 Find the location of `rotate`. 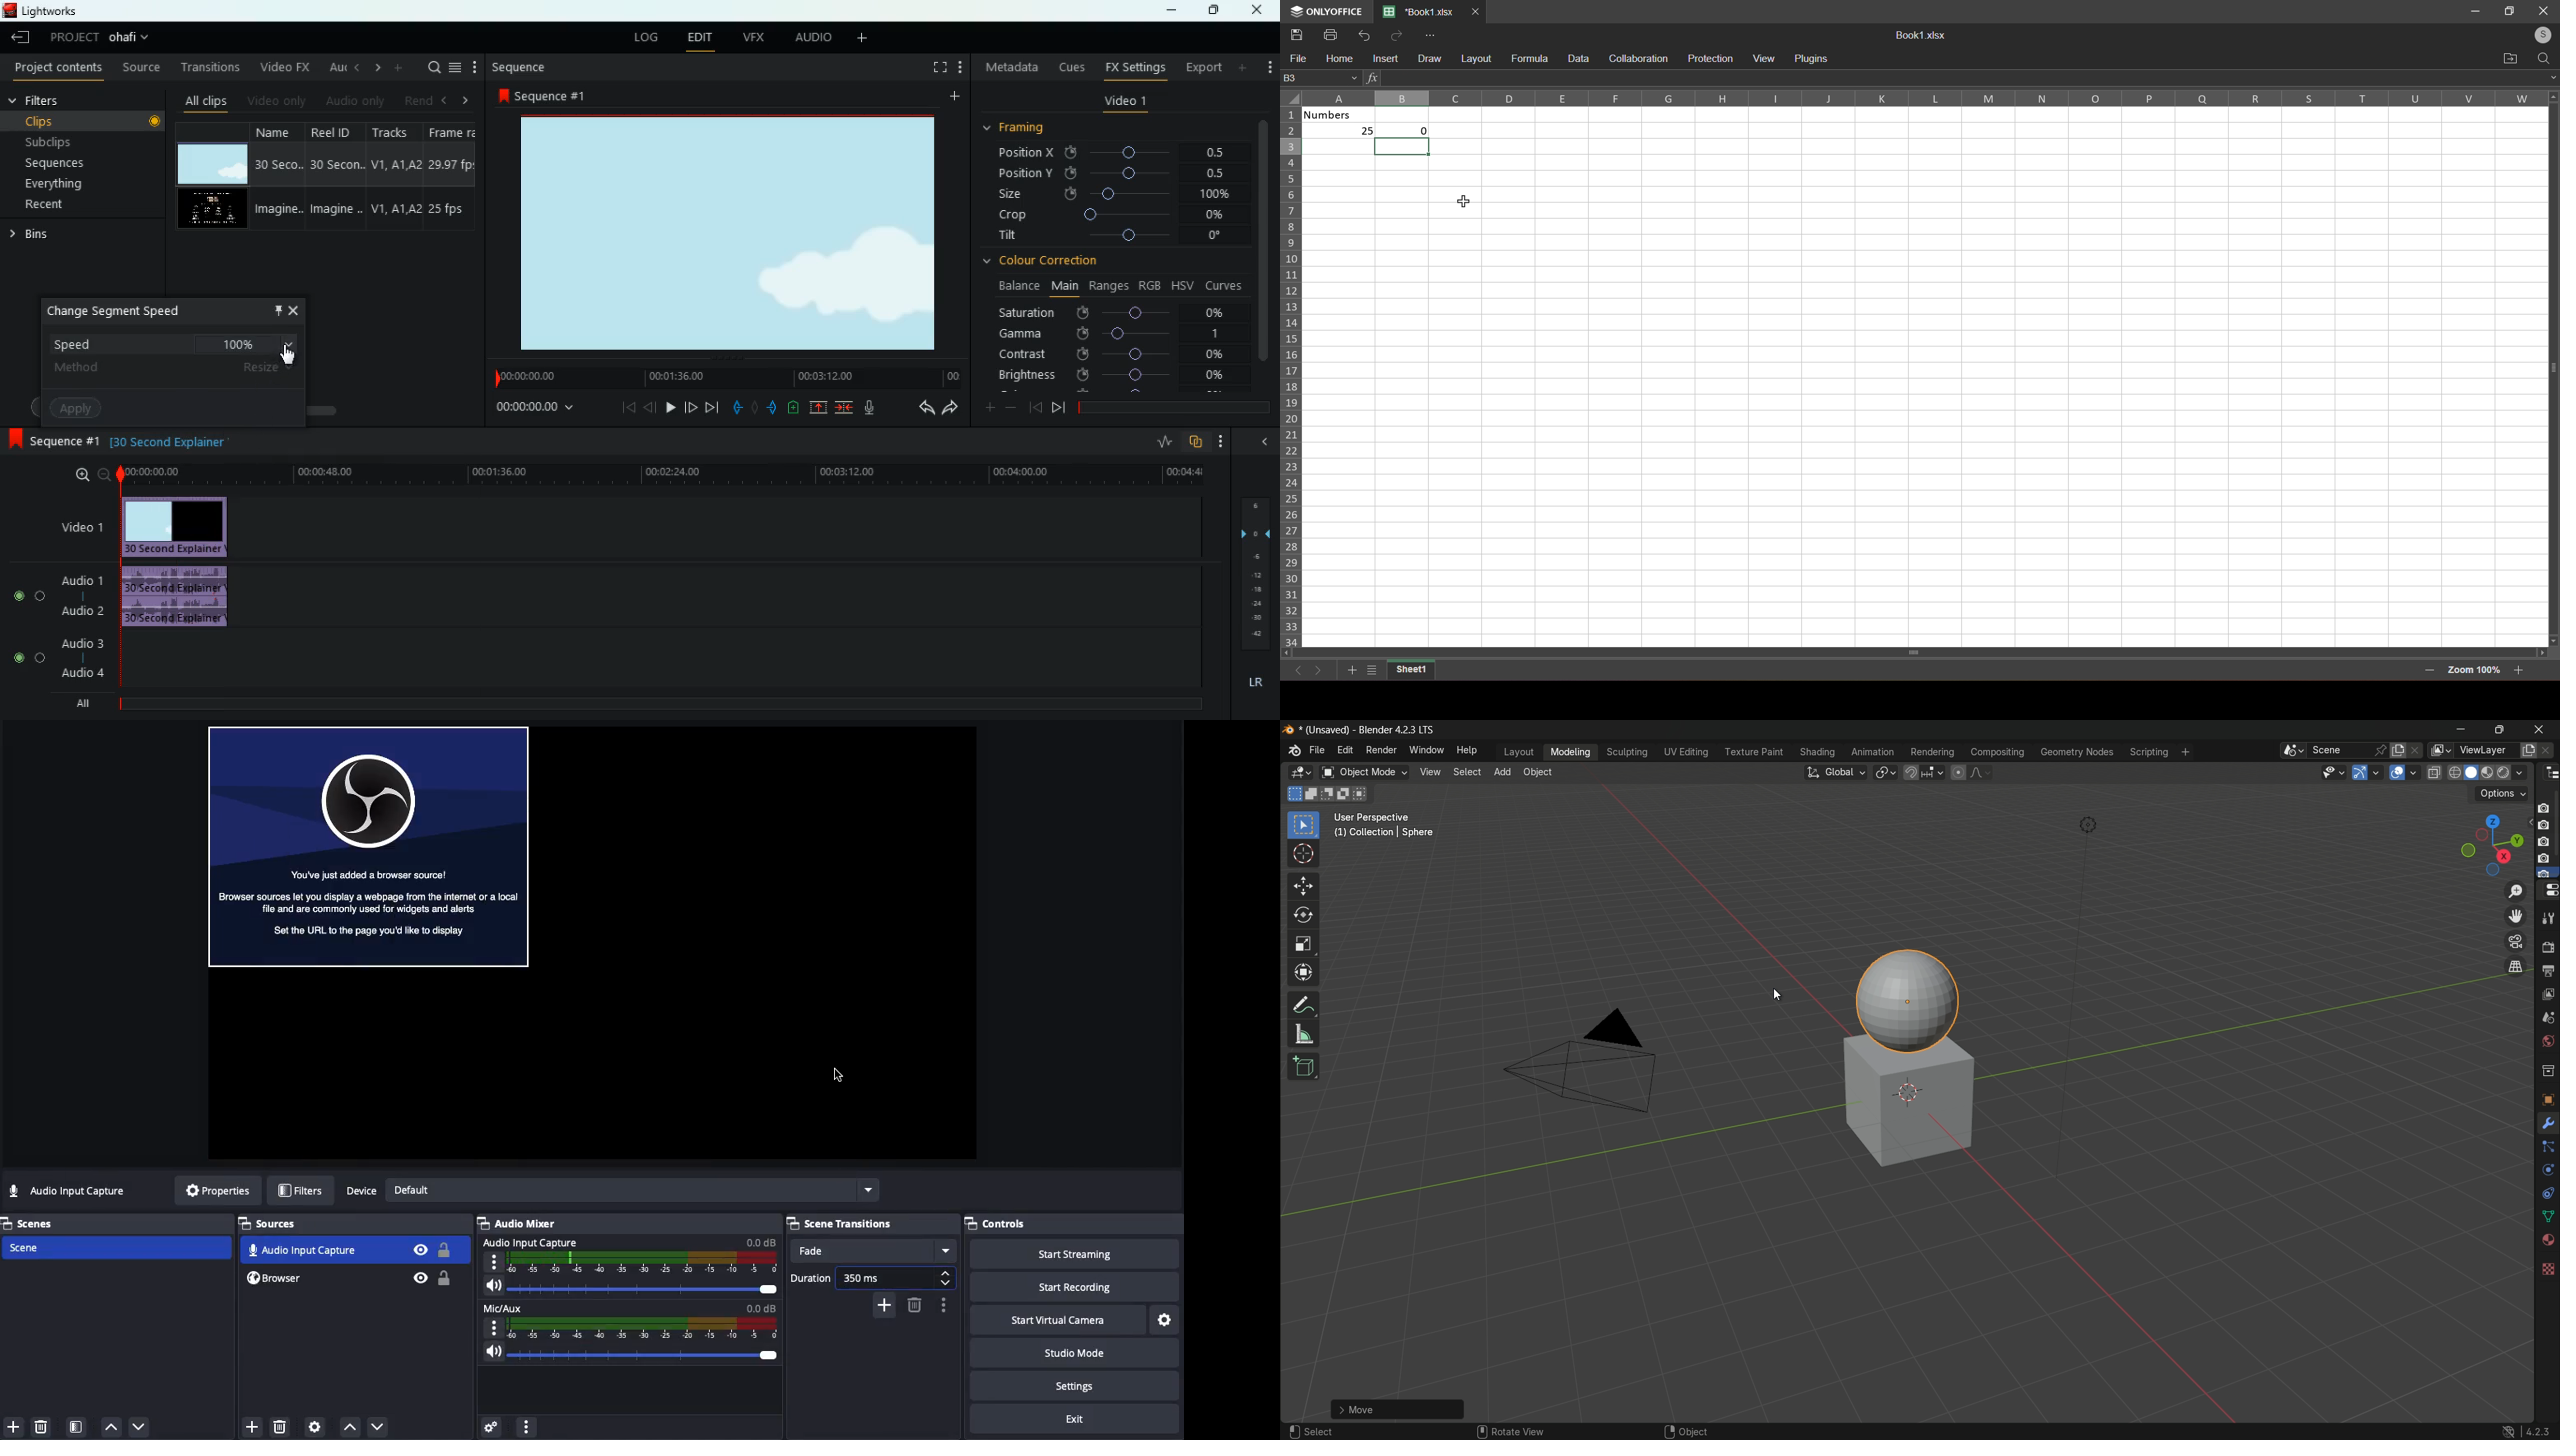

rotate is located at coordinates (1305, 918).